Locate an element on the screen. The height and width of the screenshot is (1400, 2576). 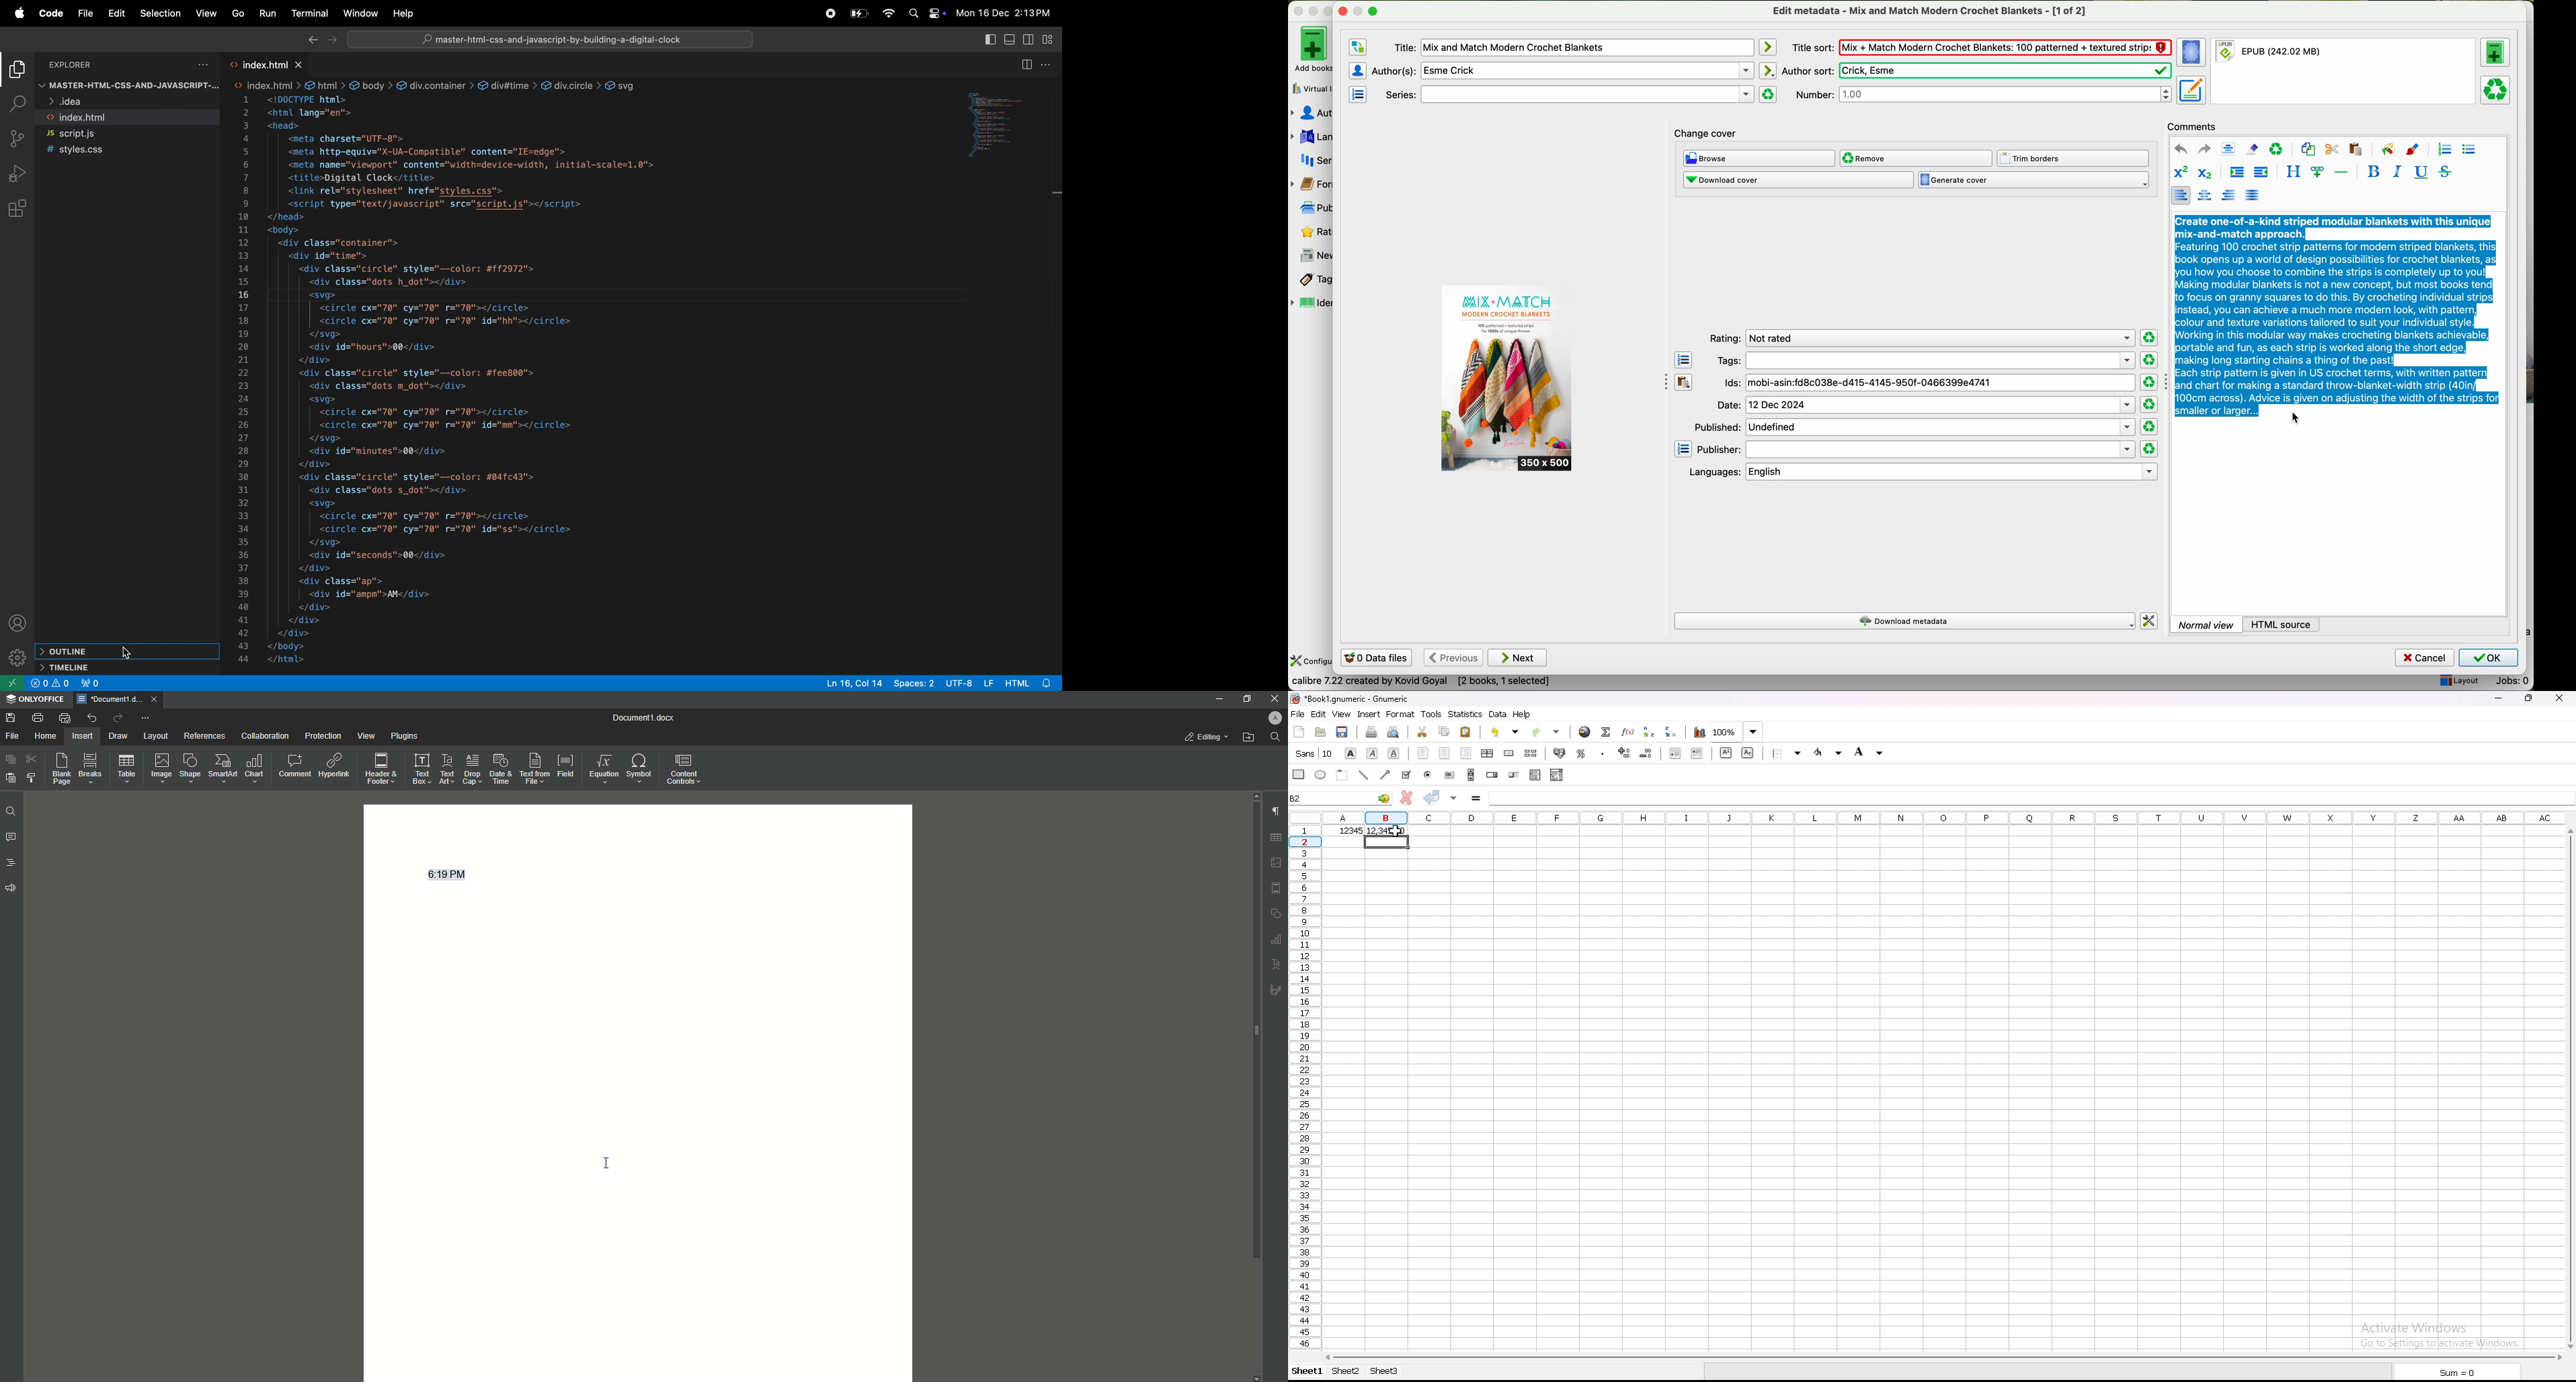
automatically create the title sort is located at coordinates (1767, 47).